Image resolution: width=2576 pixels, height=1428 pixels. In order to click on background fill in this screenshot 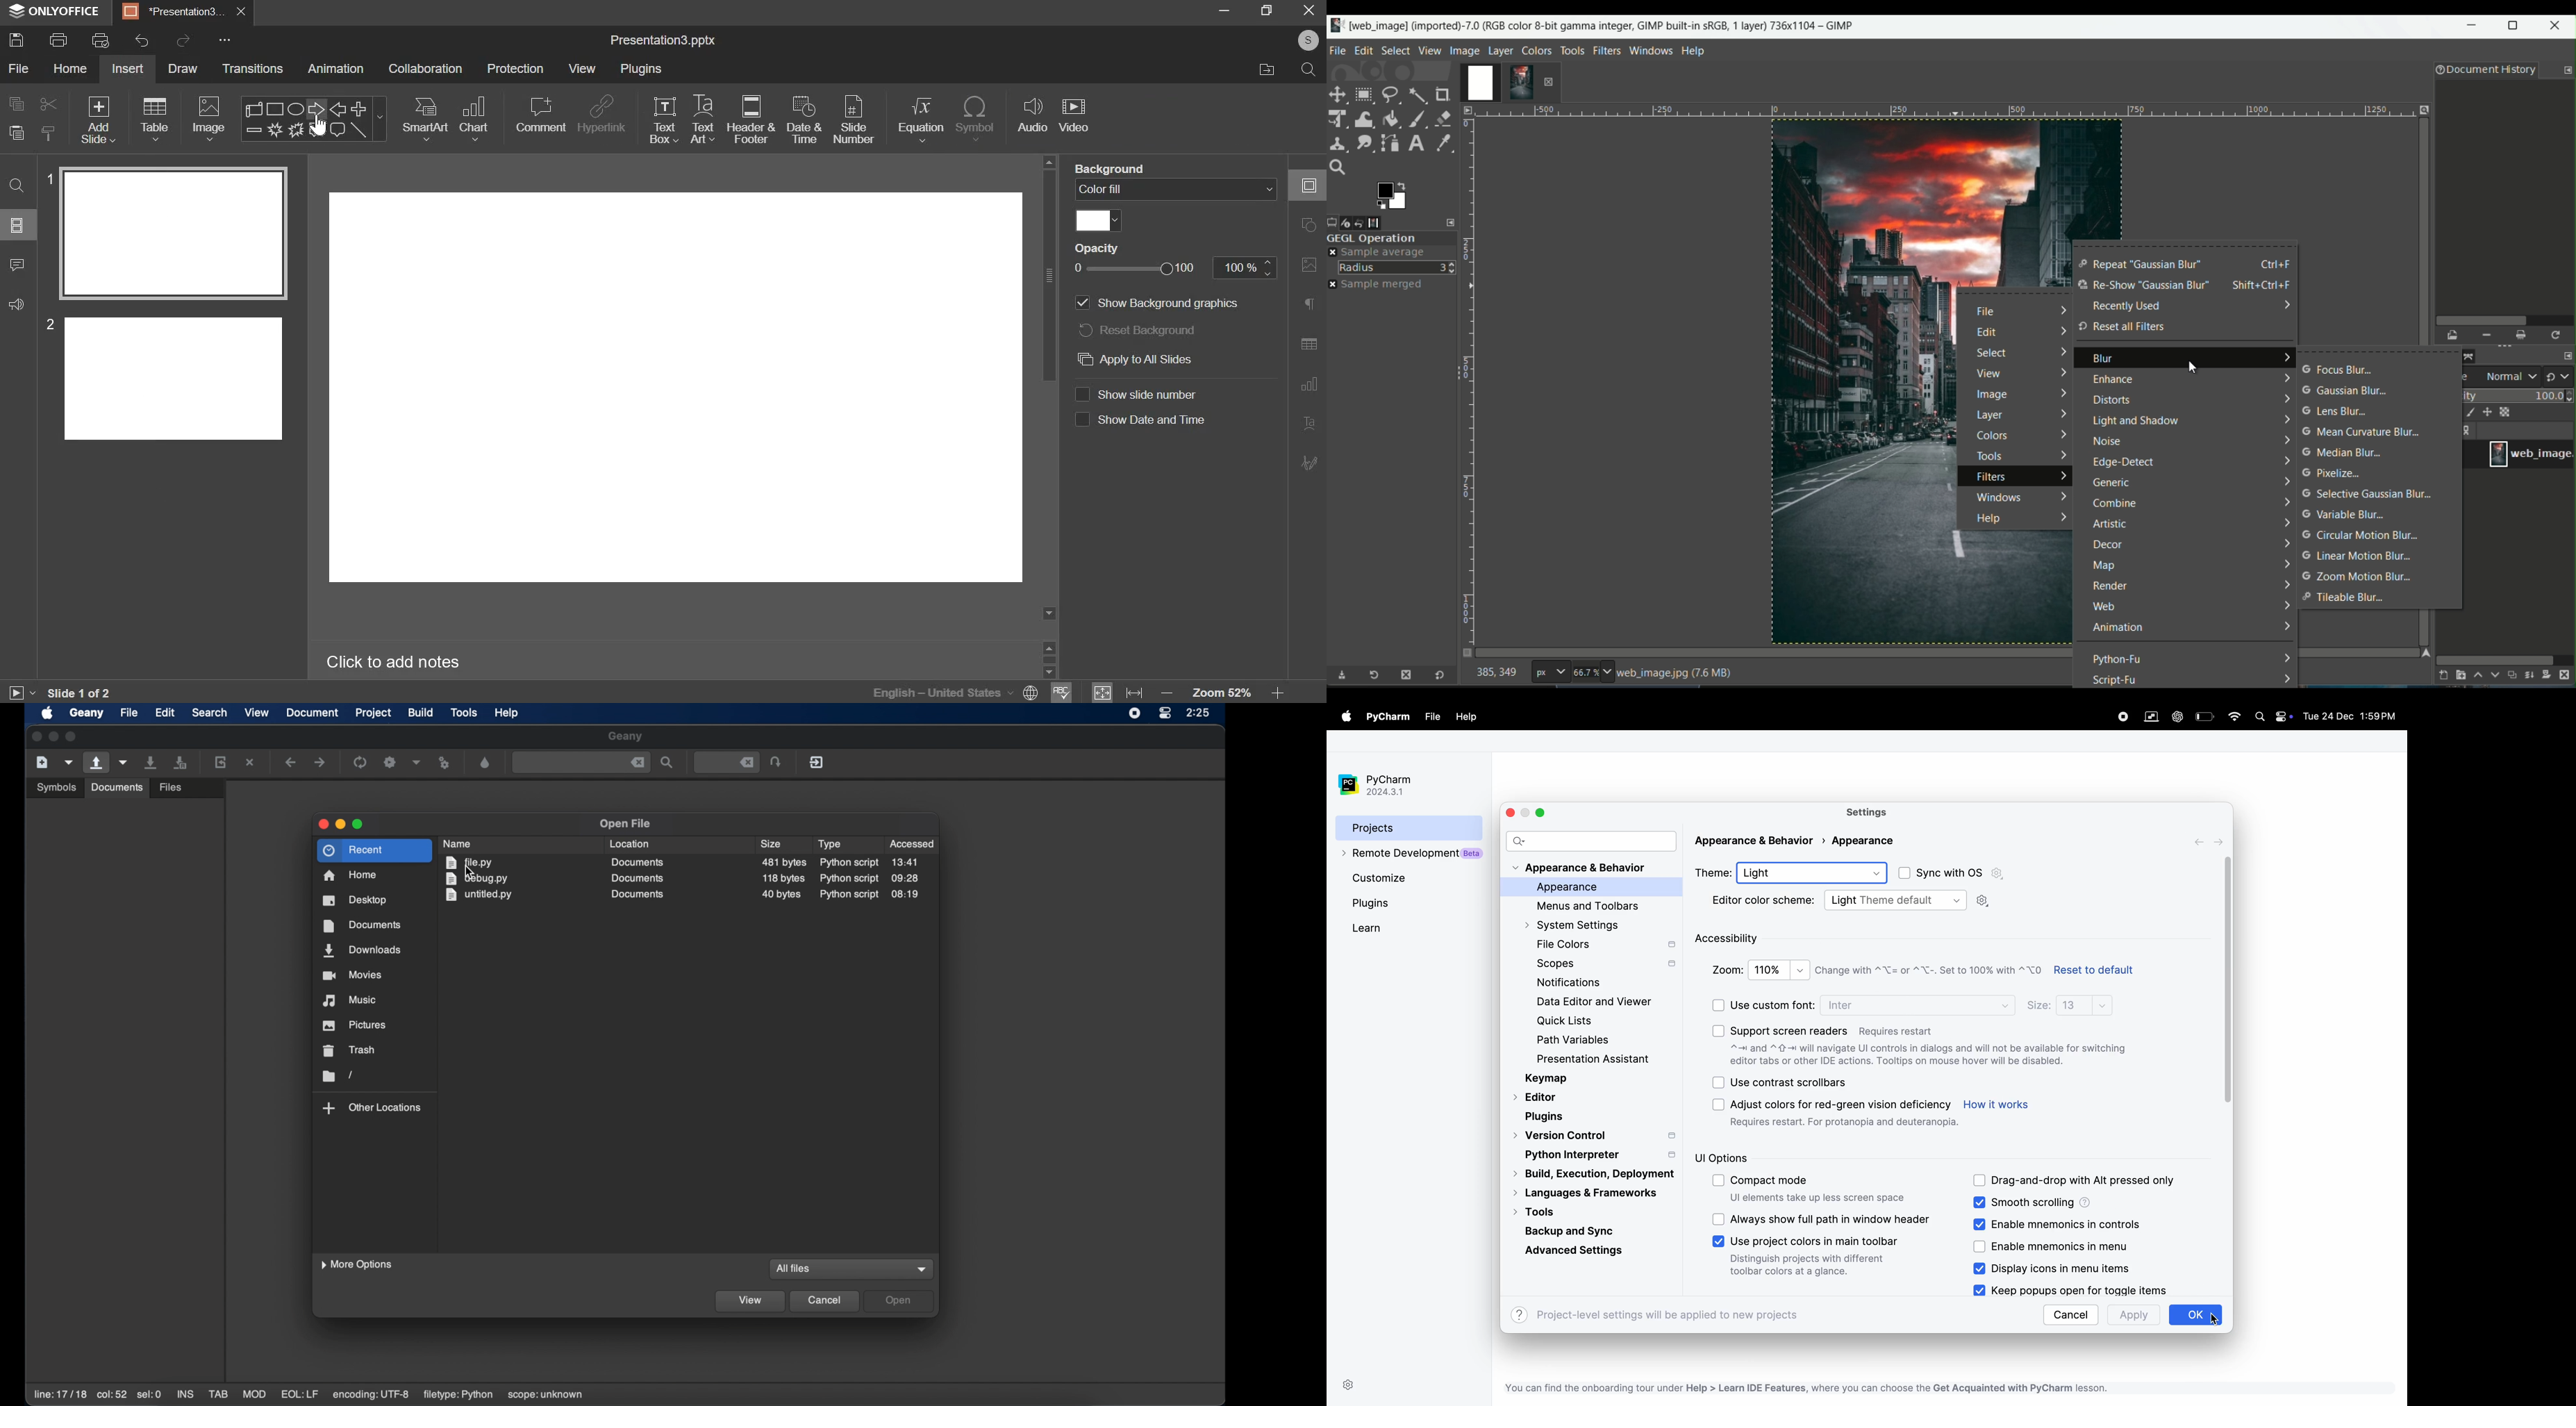, I will do `click(1176, 188)`.